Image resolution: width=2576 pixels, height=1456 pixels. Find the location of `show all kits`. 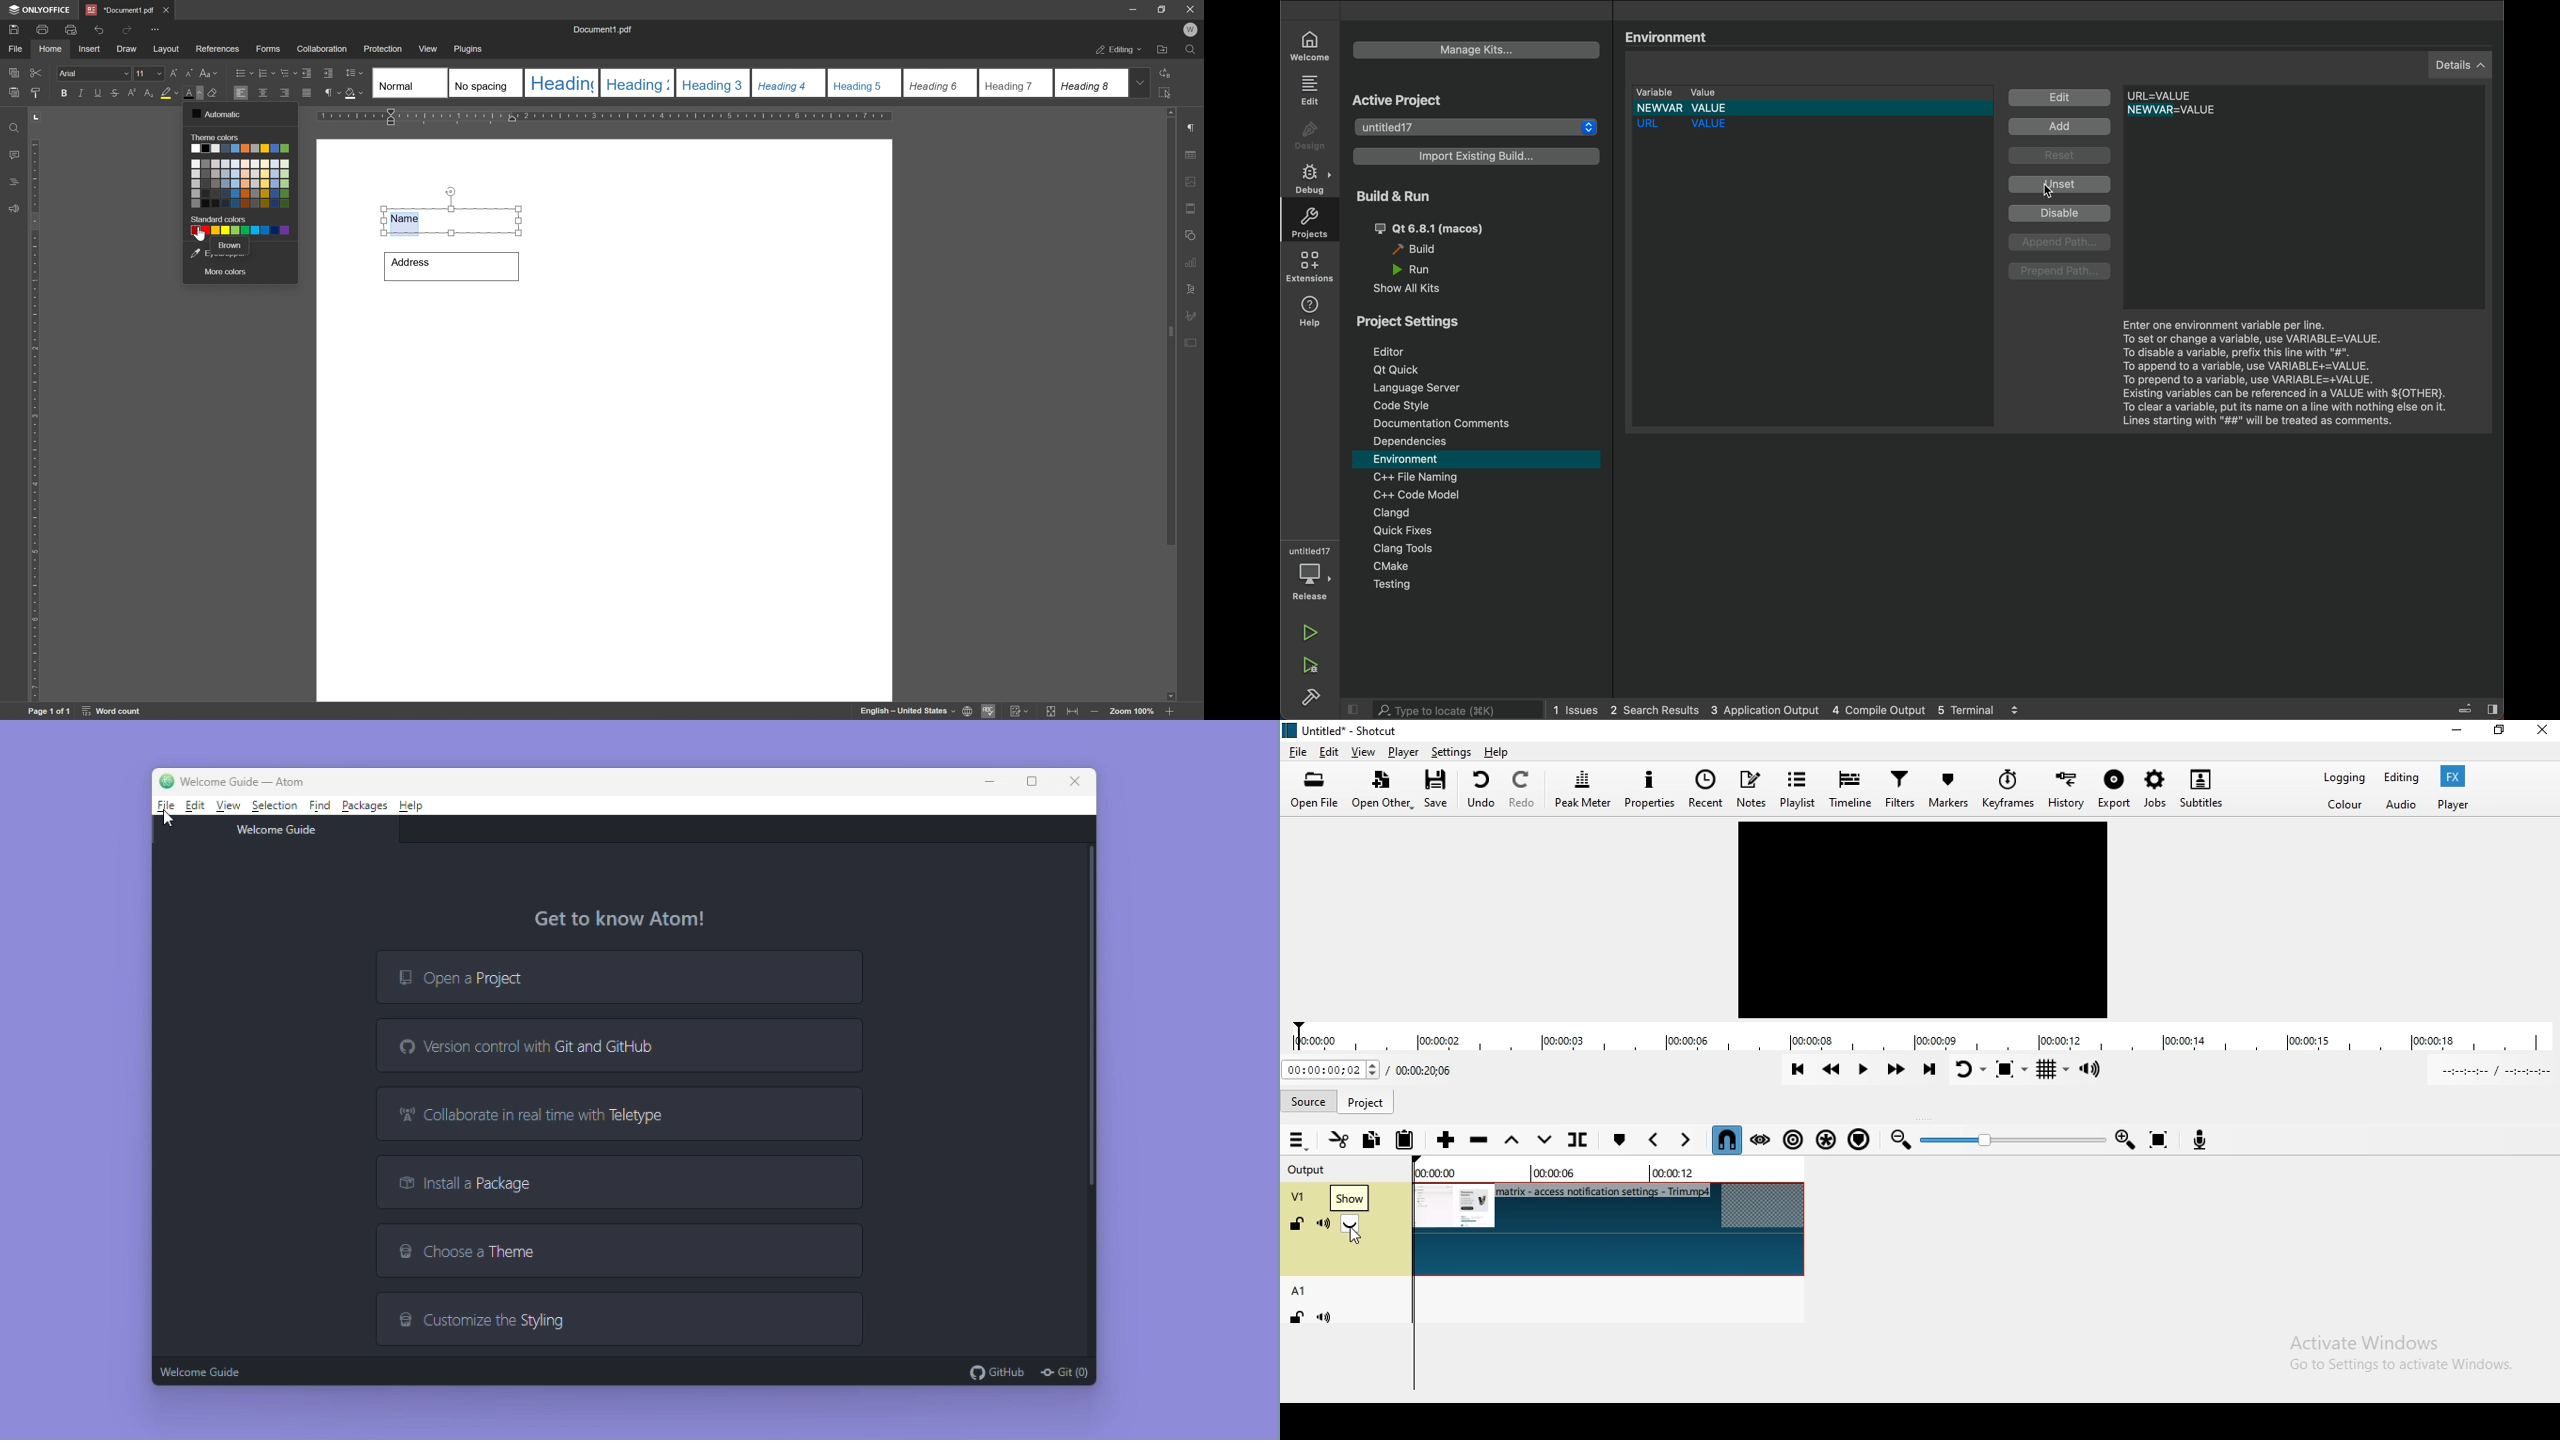

show all kits is located at coordinates (1409, 288).